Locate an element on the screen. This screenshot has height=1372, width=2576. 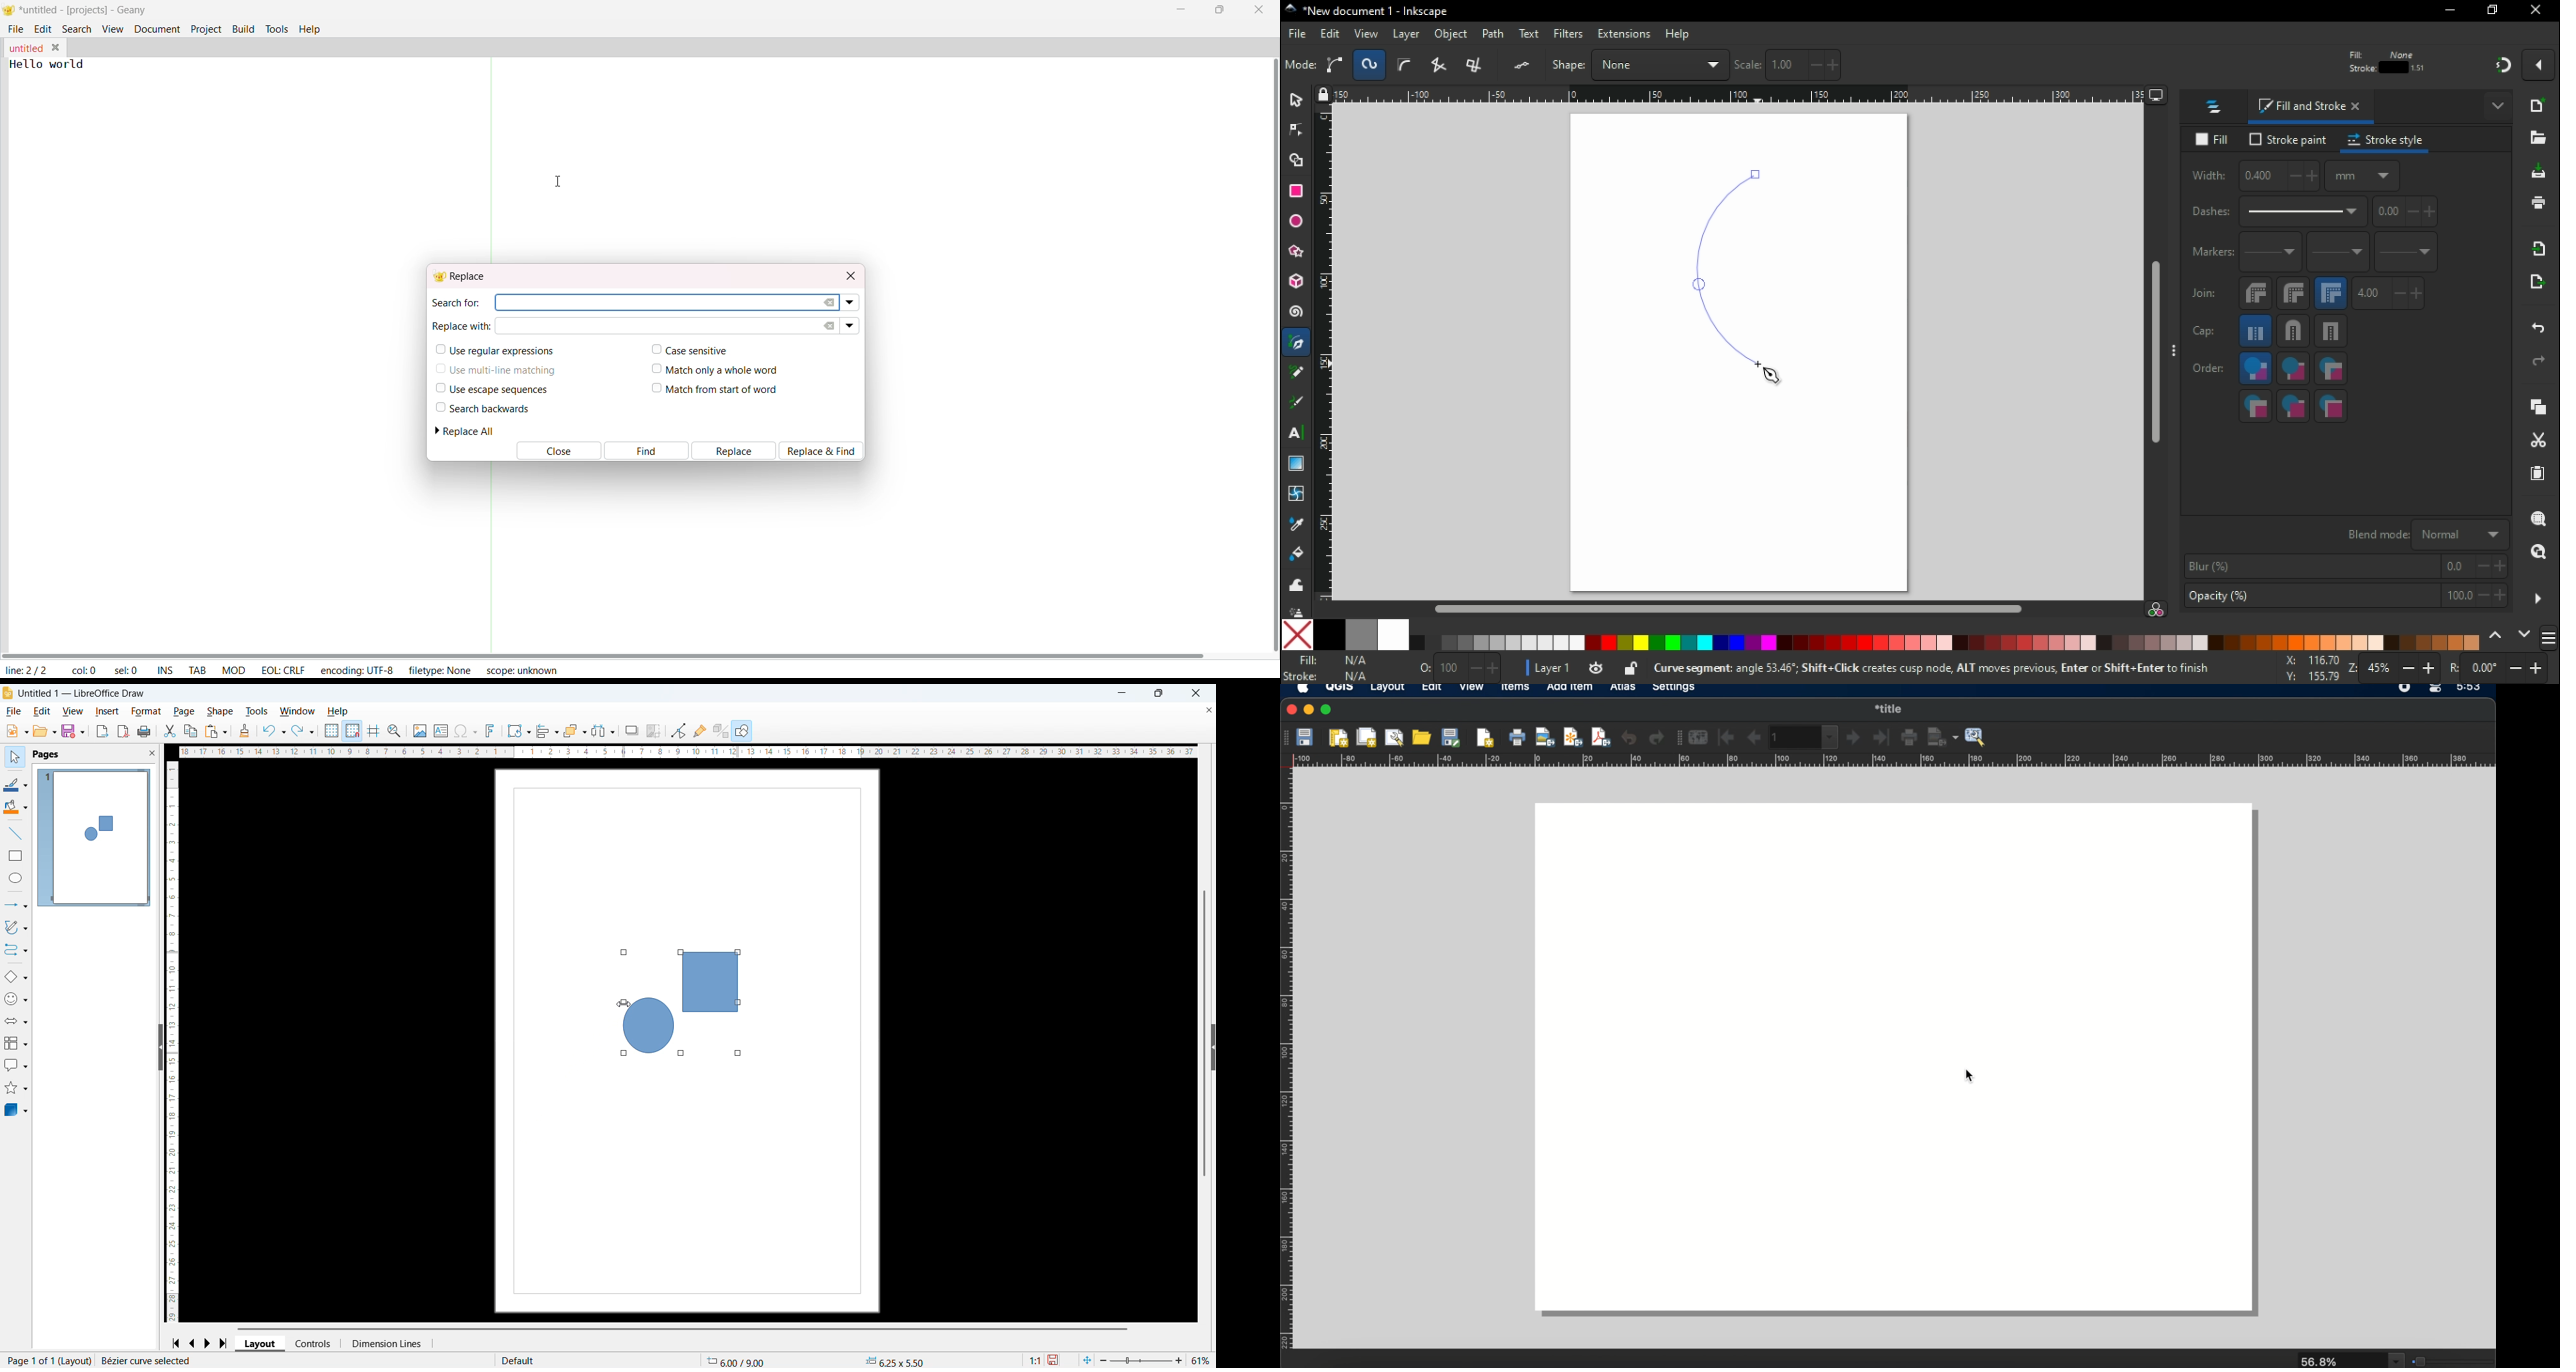
View  is located at coordinates (72, 711).